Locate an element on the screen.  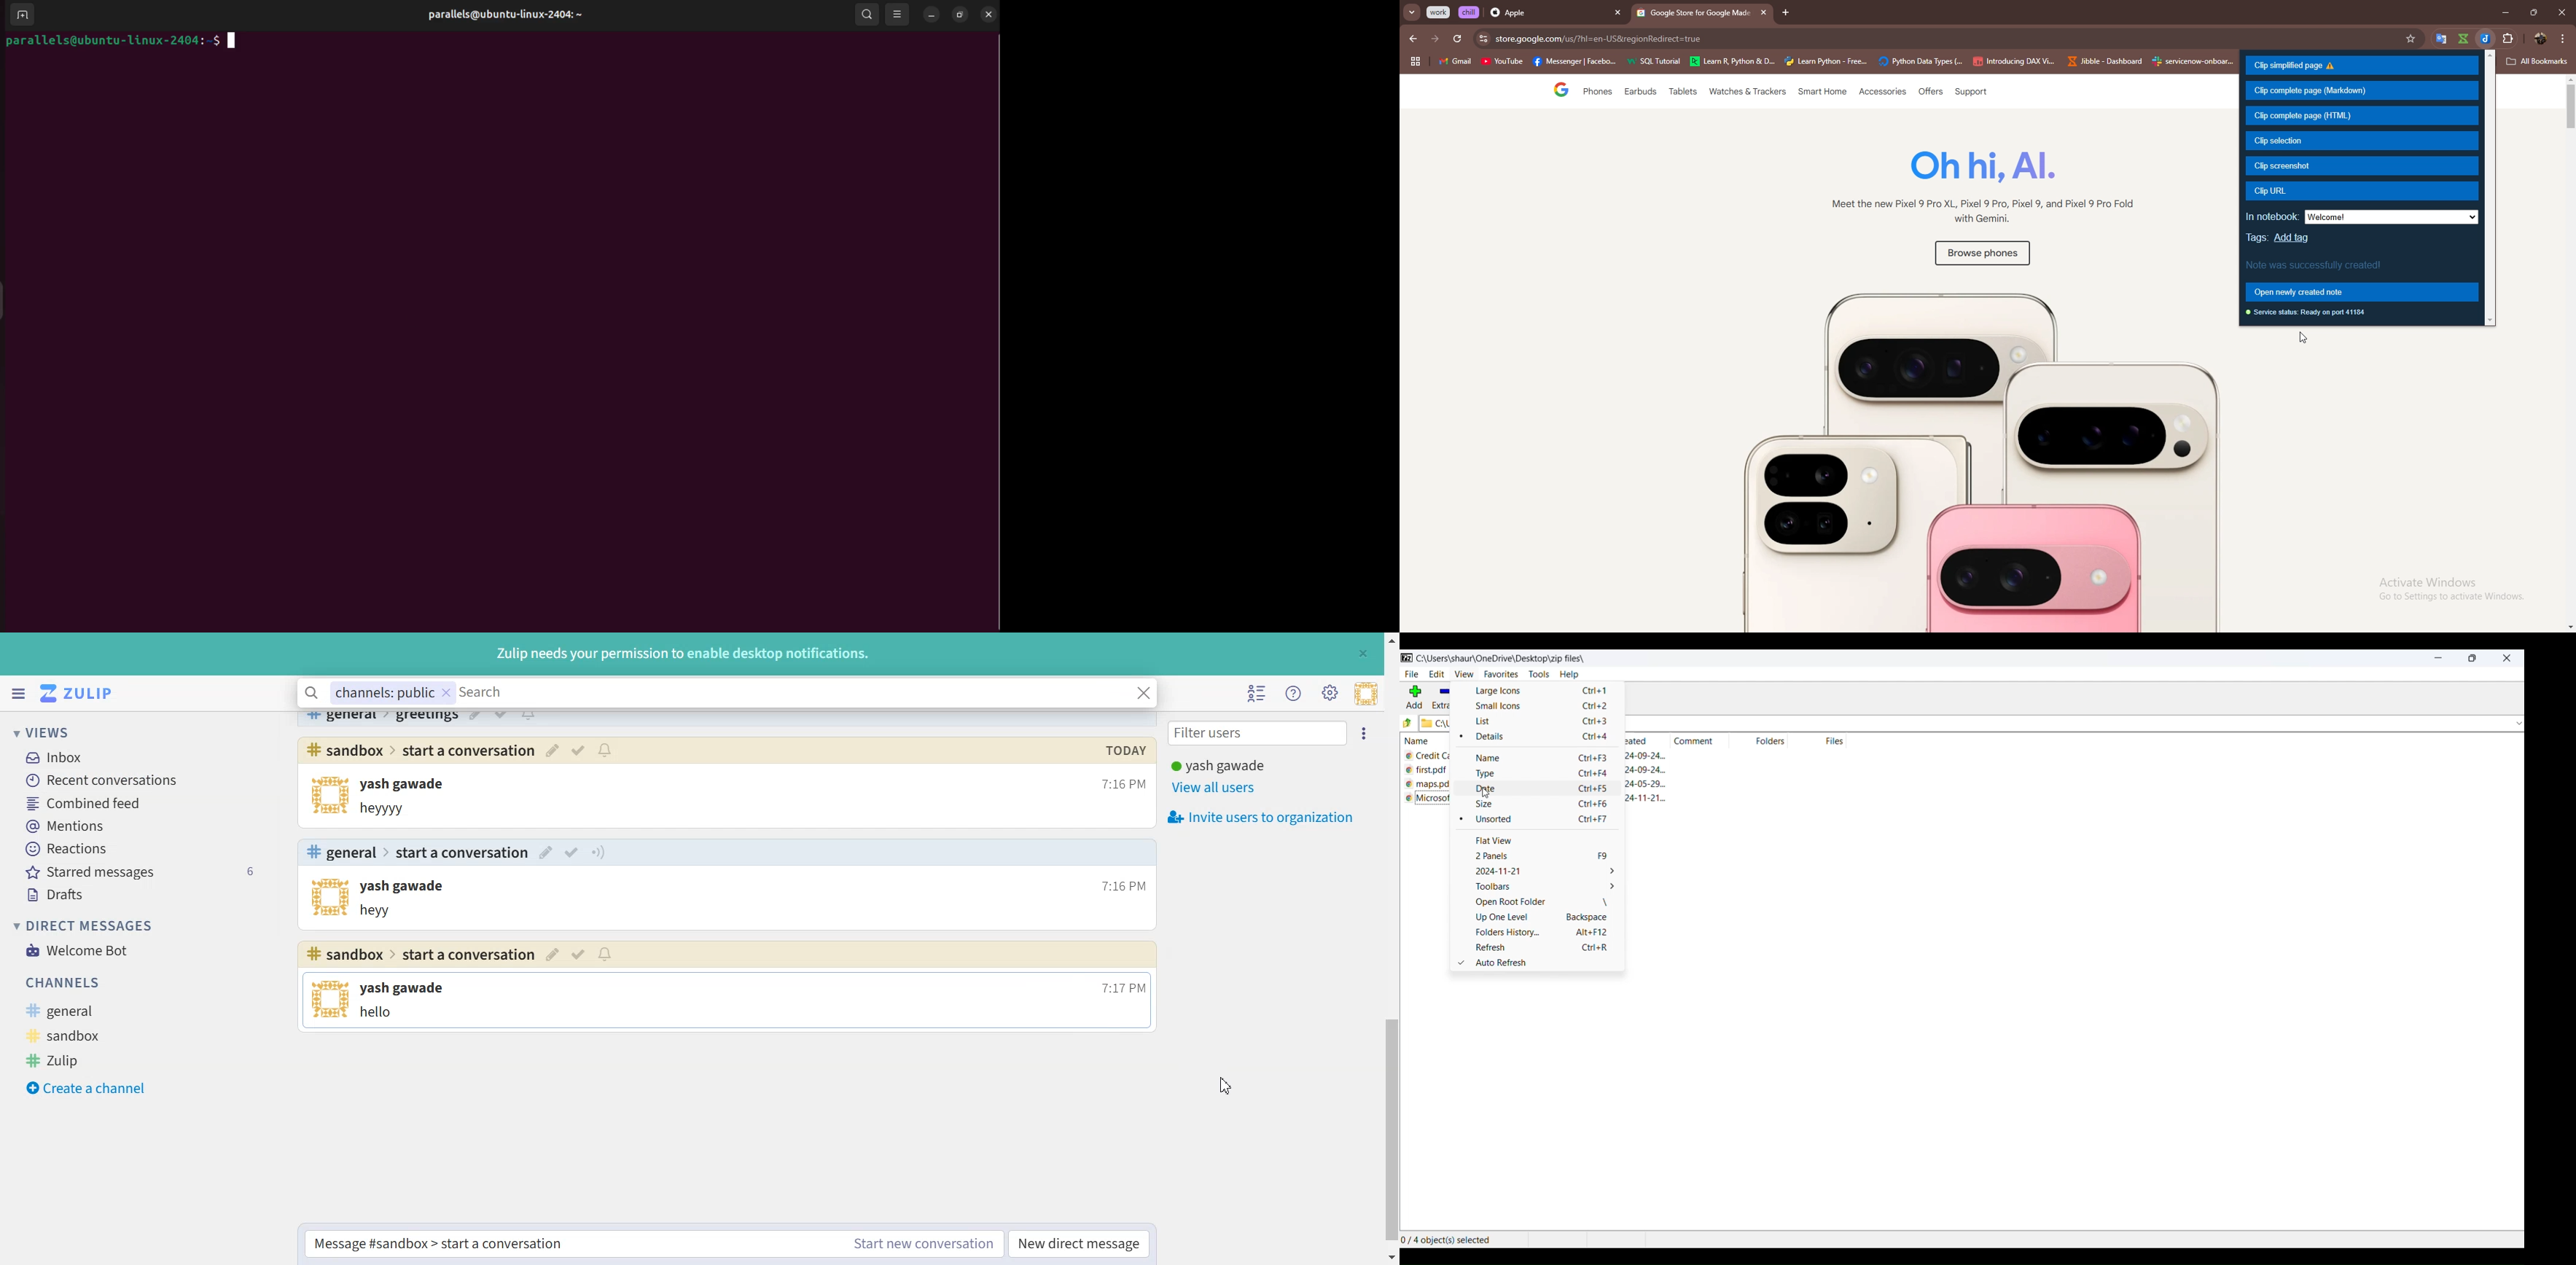
Marked as resolved is located at coordinates (574, 853).